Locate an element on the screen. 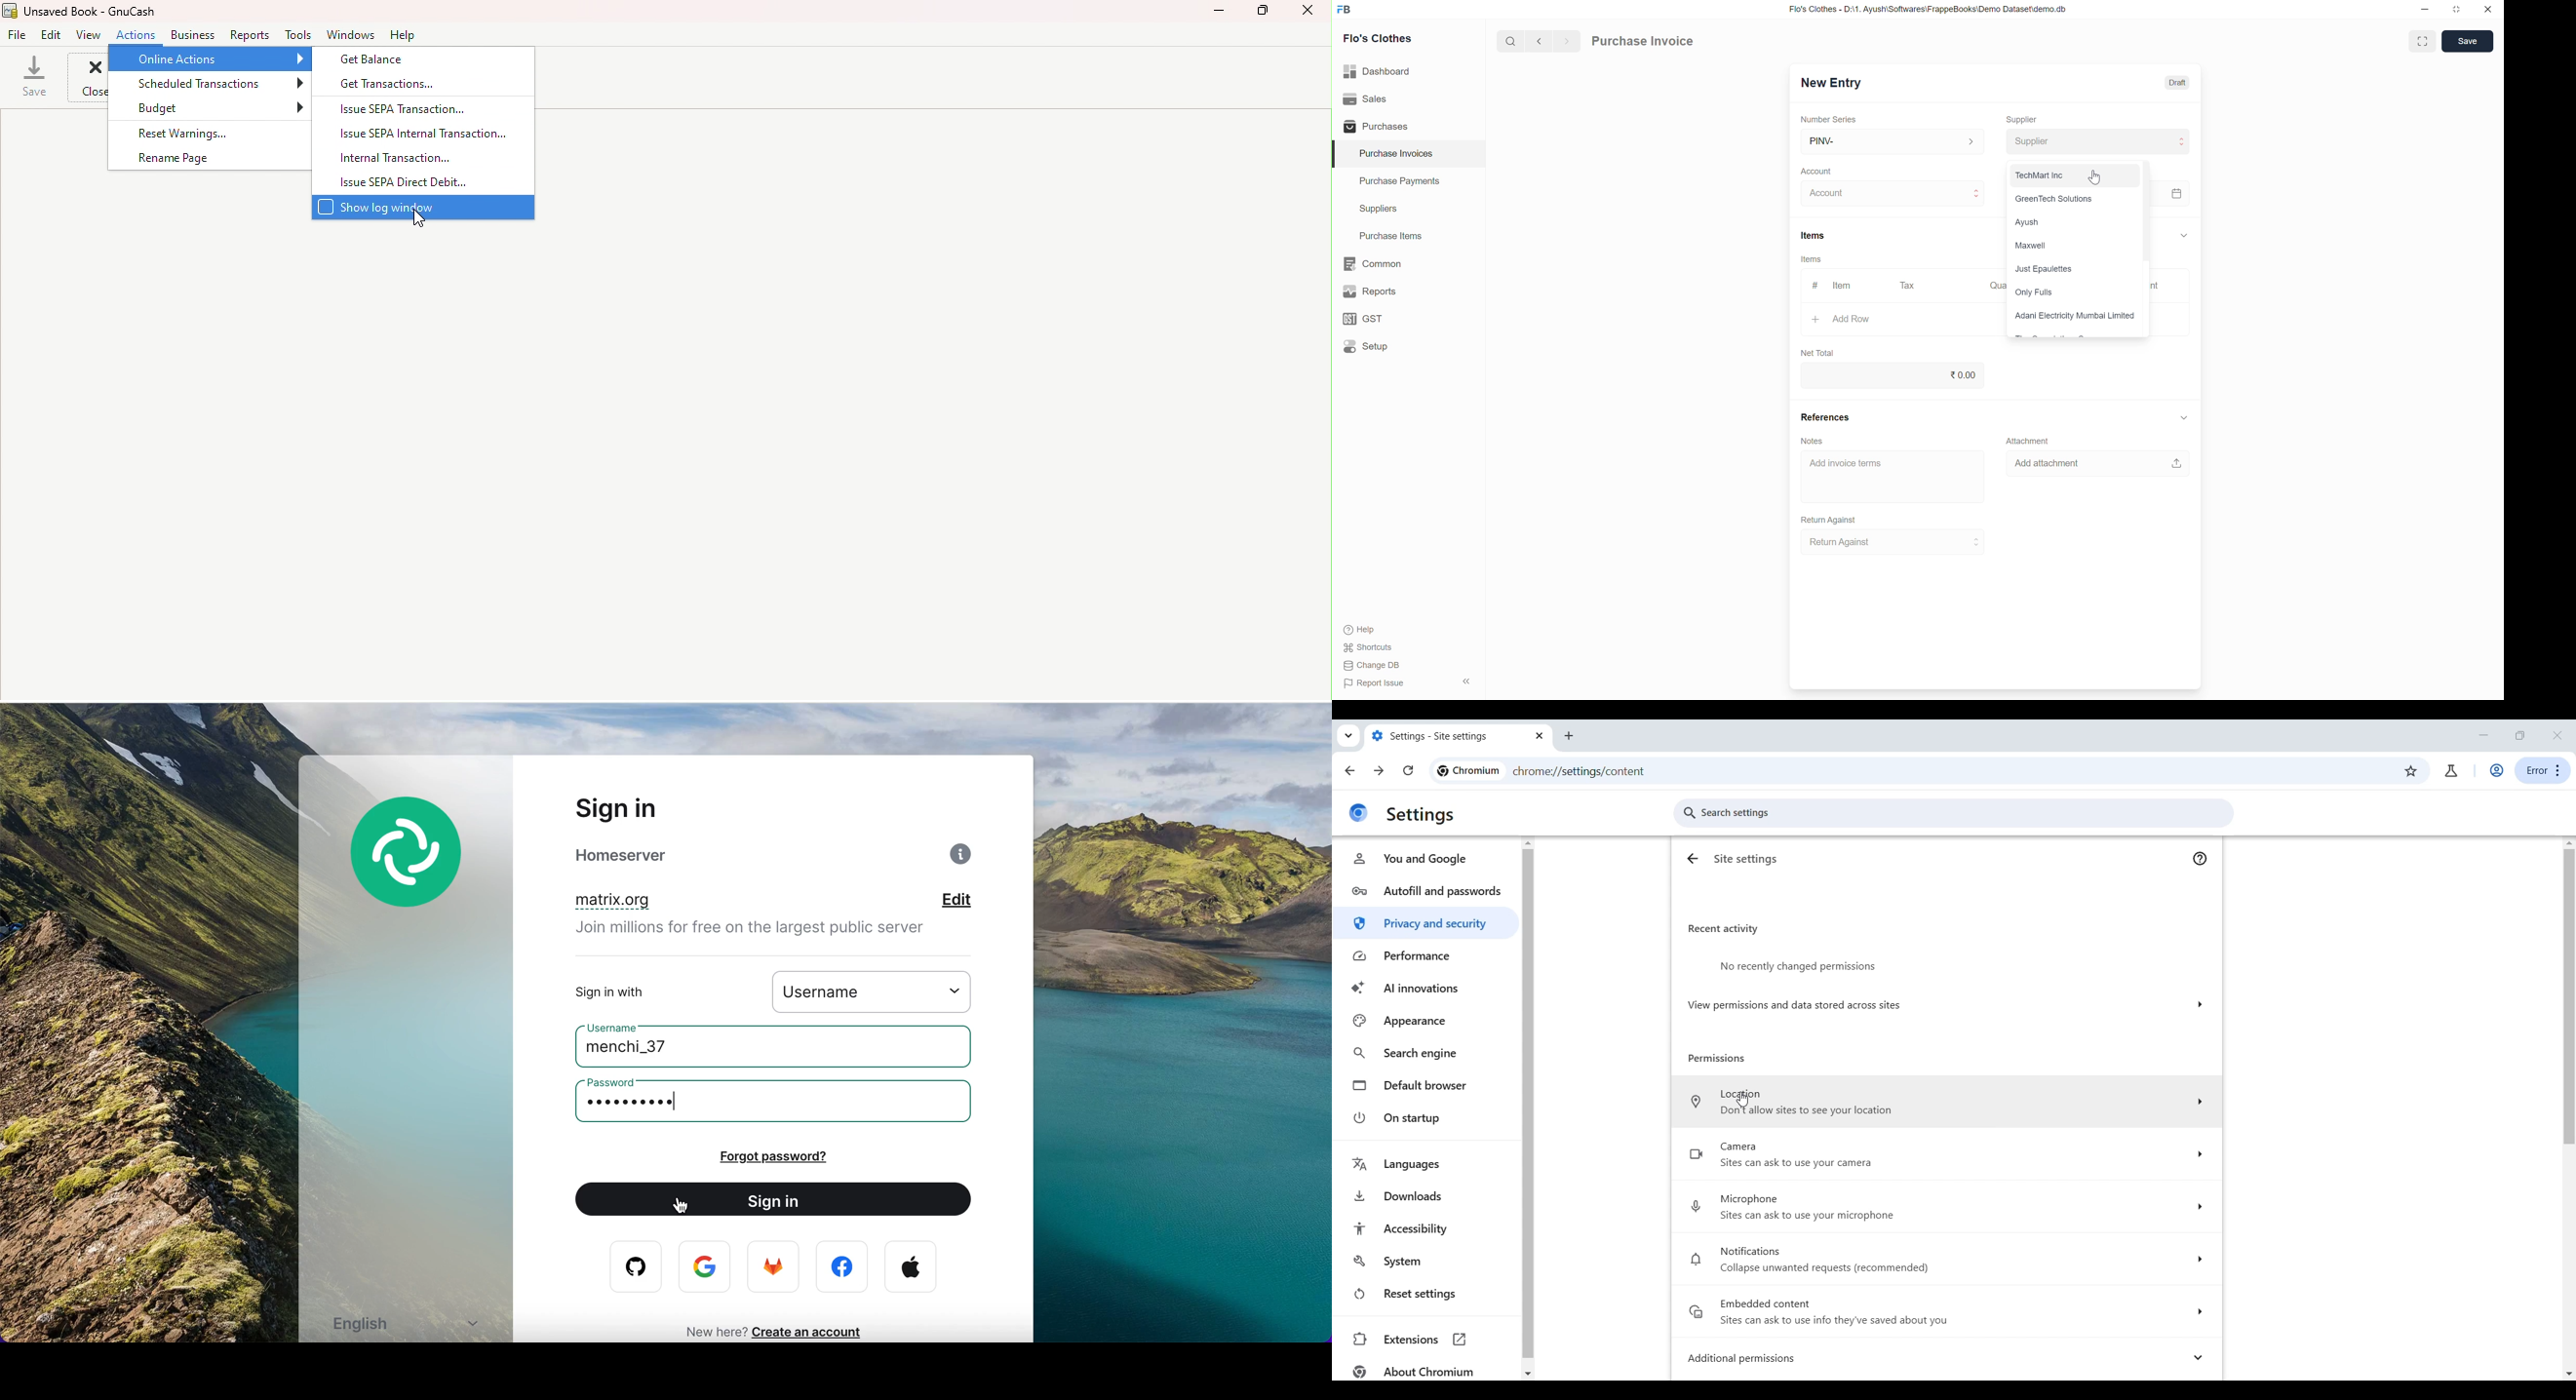  firefox logo is located at coordinates (775, 1270).